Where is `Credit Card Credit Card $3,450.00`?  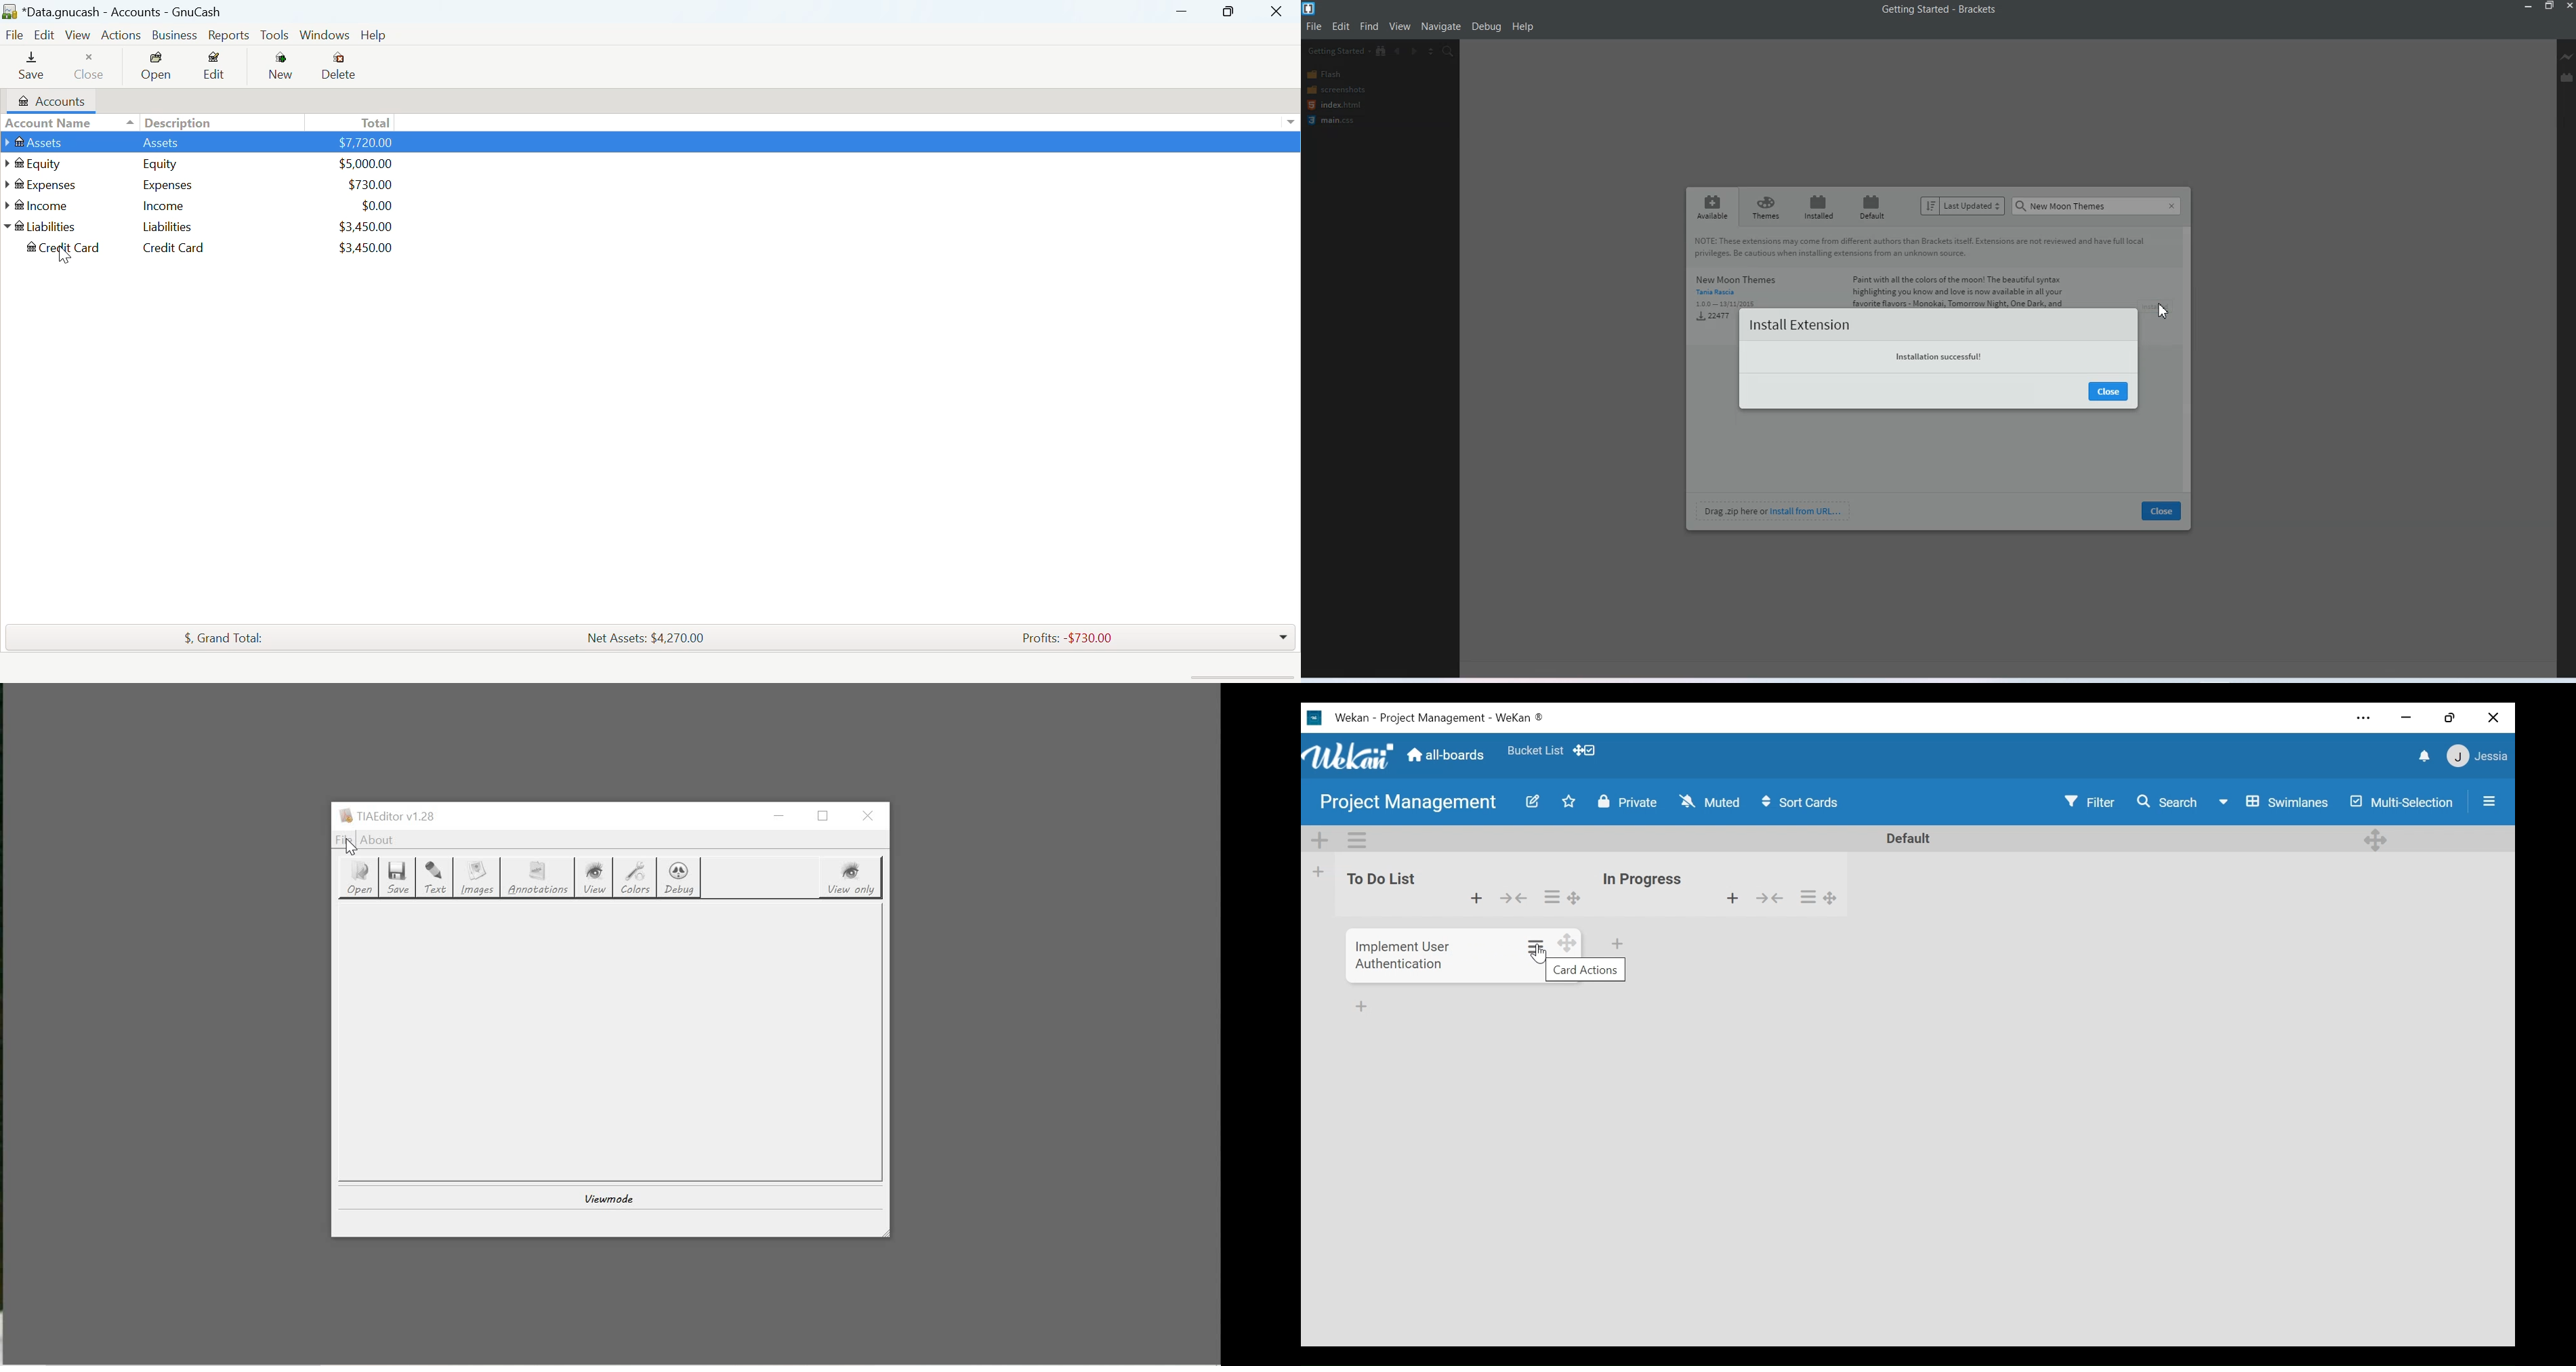 Credit Card Credit Card $3,450.00 is located at coordinates (216, 250).